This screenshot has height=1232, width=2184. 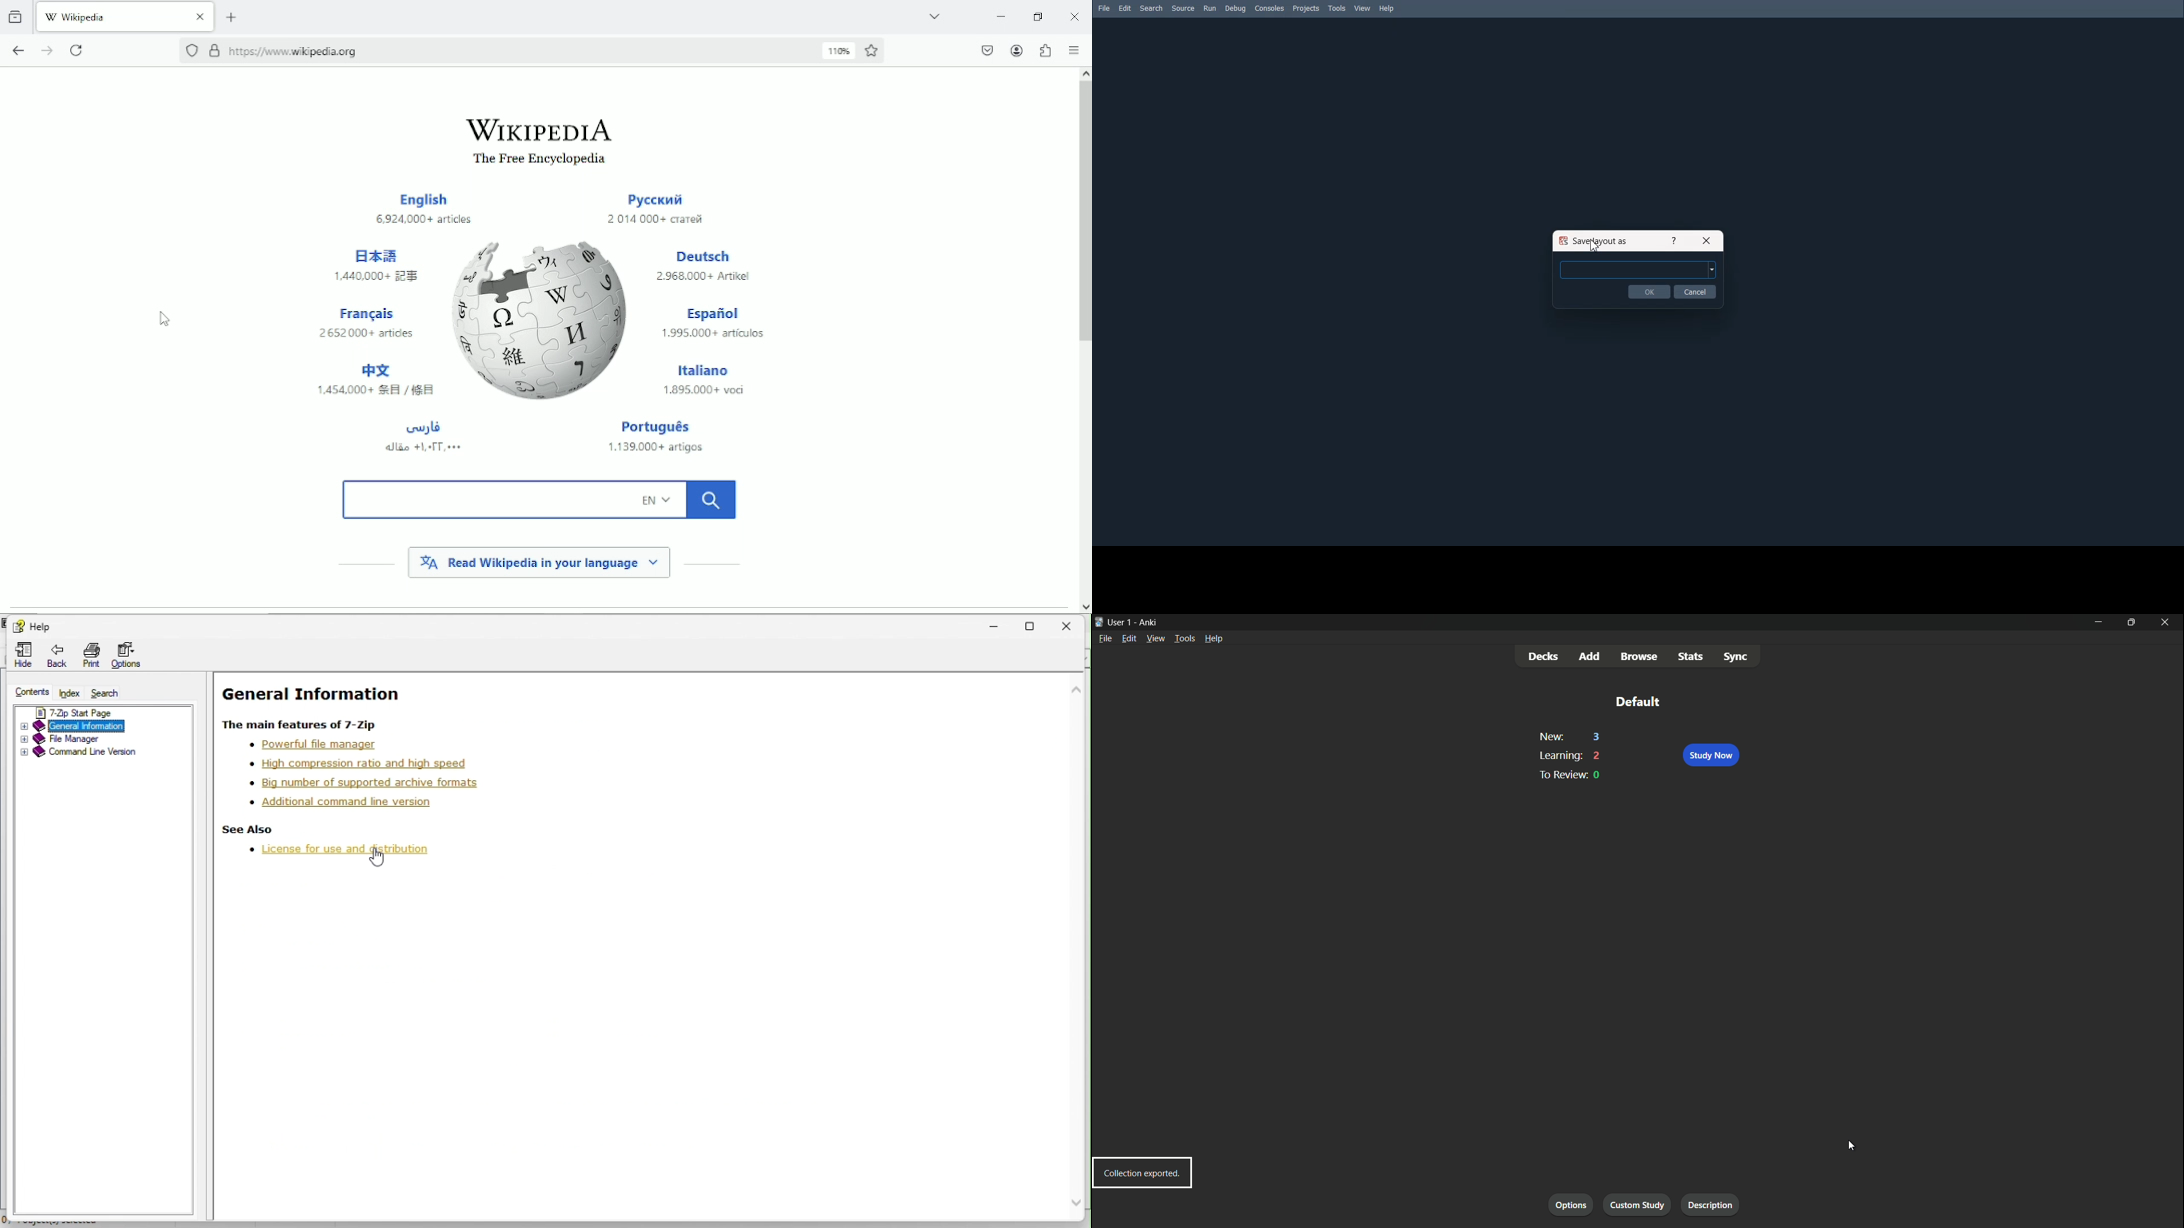 I want to click on maximize, so click(x=2131, y=621).